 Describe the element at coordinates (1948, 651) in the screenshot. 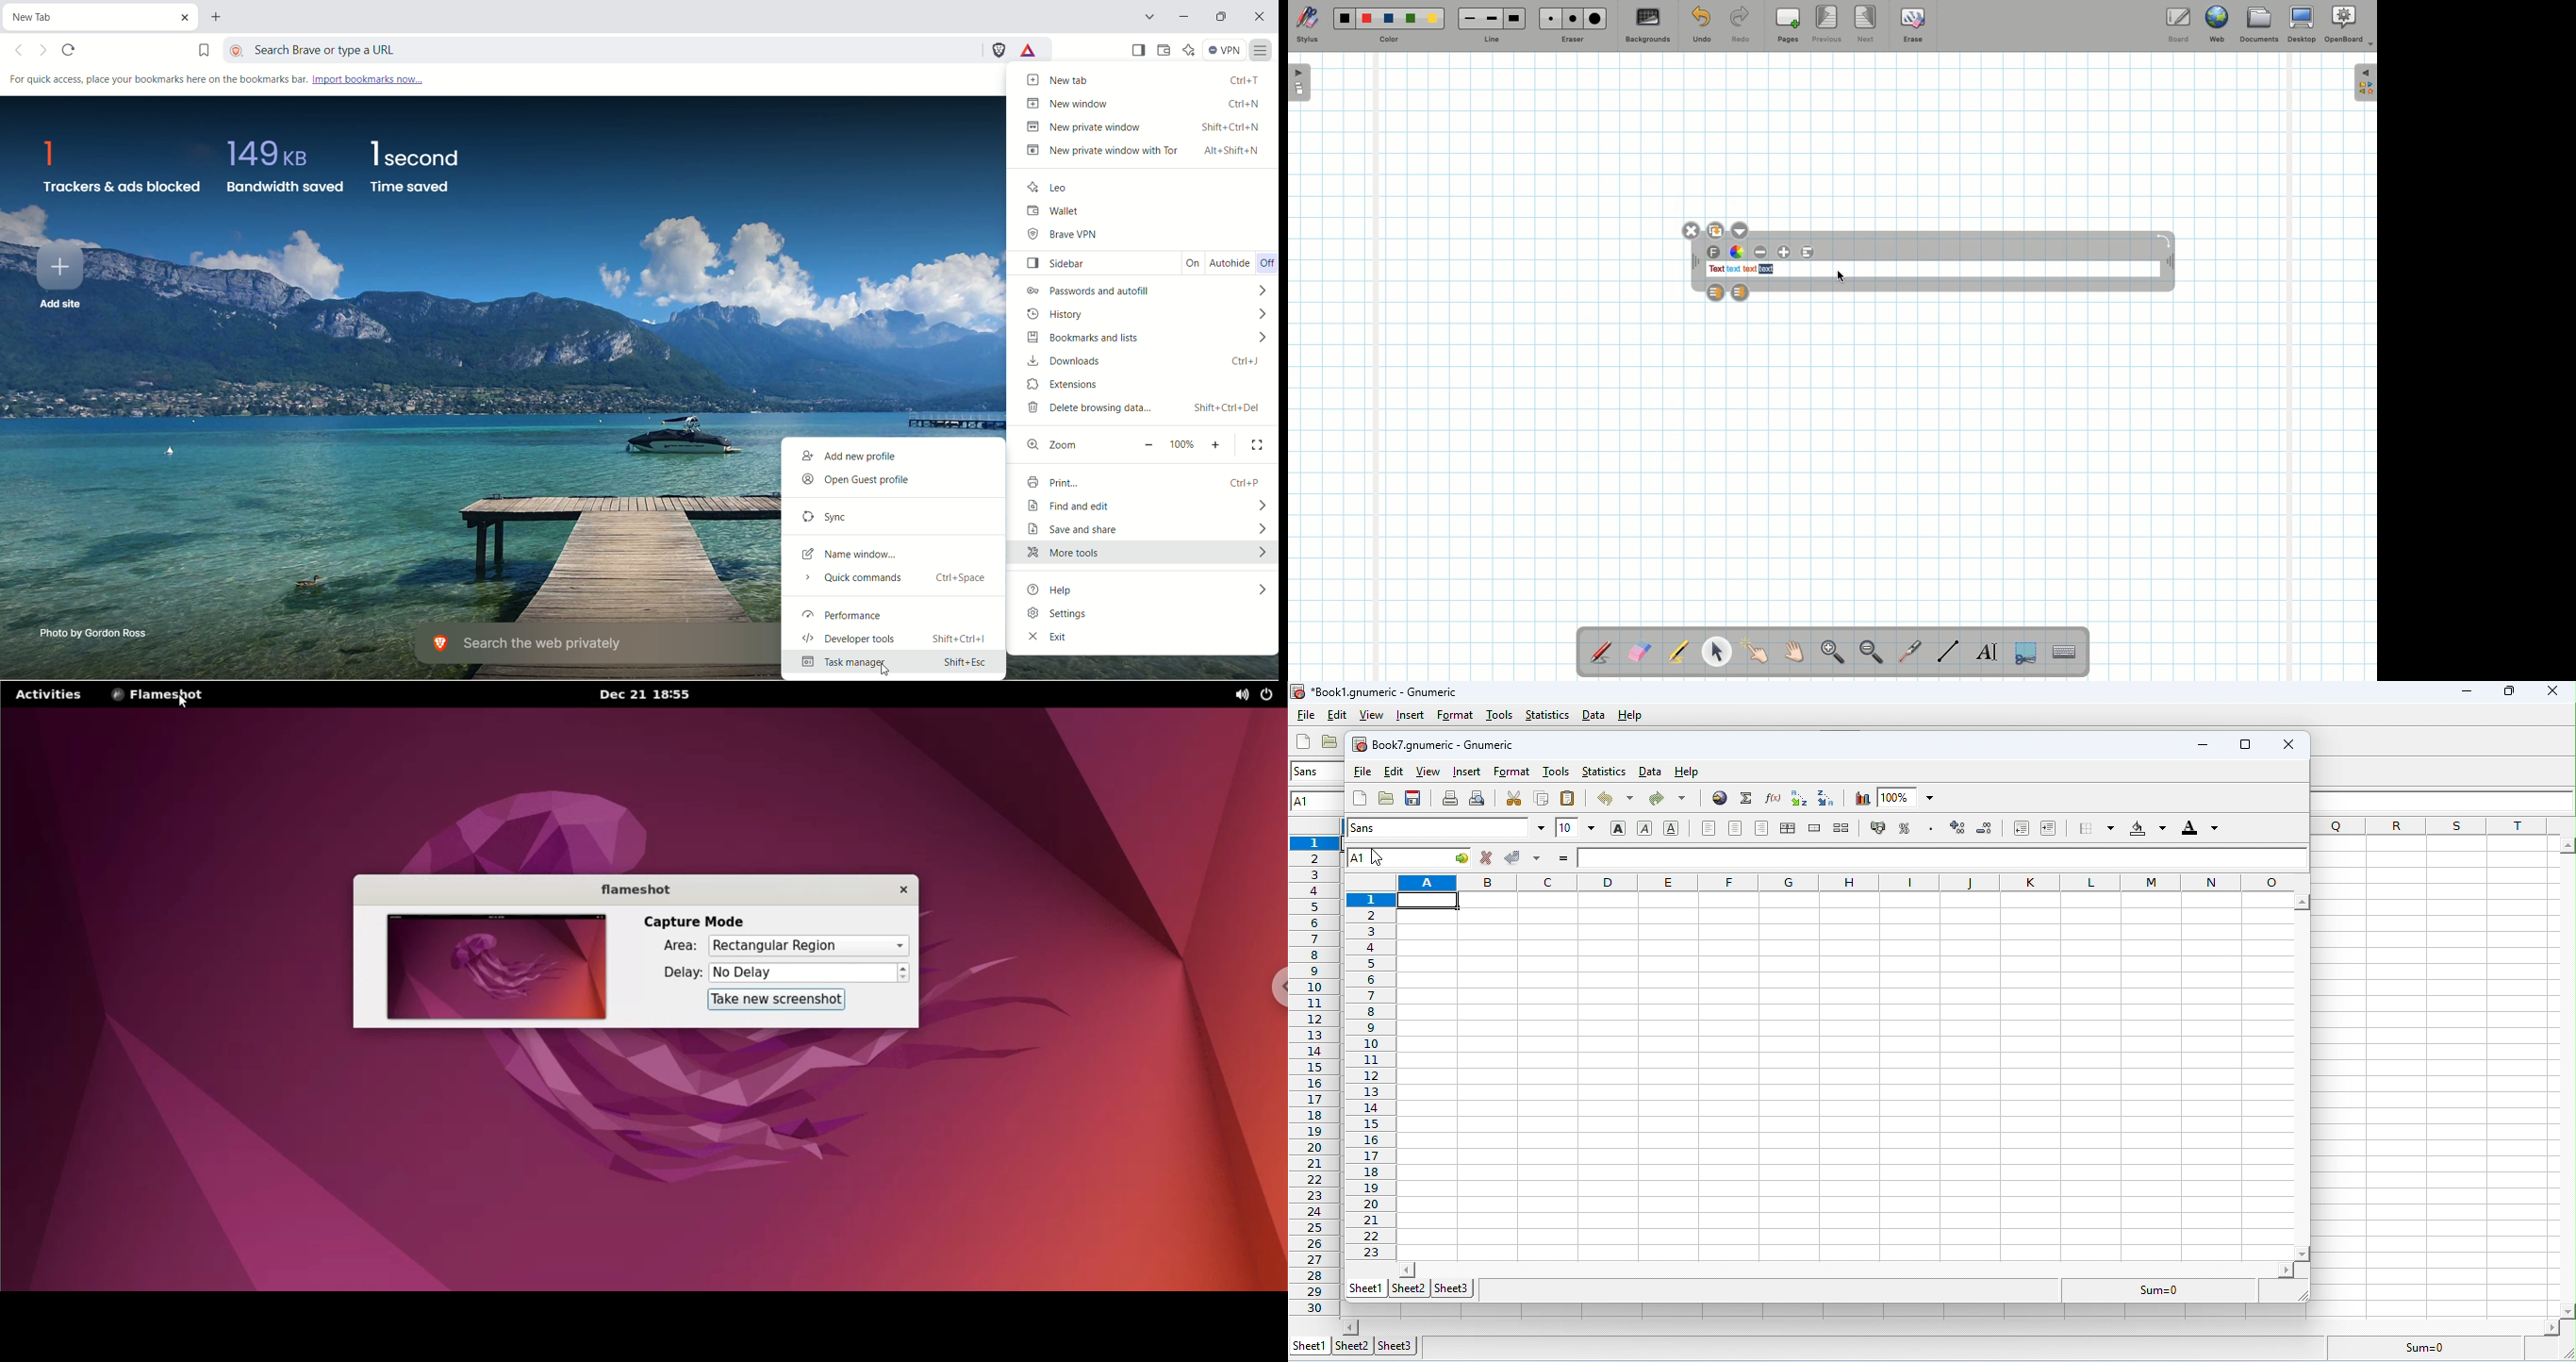

I see `Line` at that location.